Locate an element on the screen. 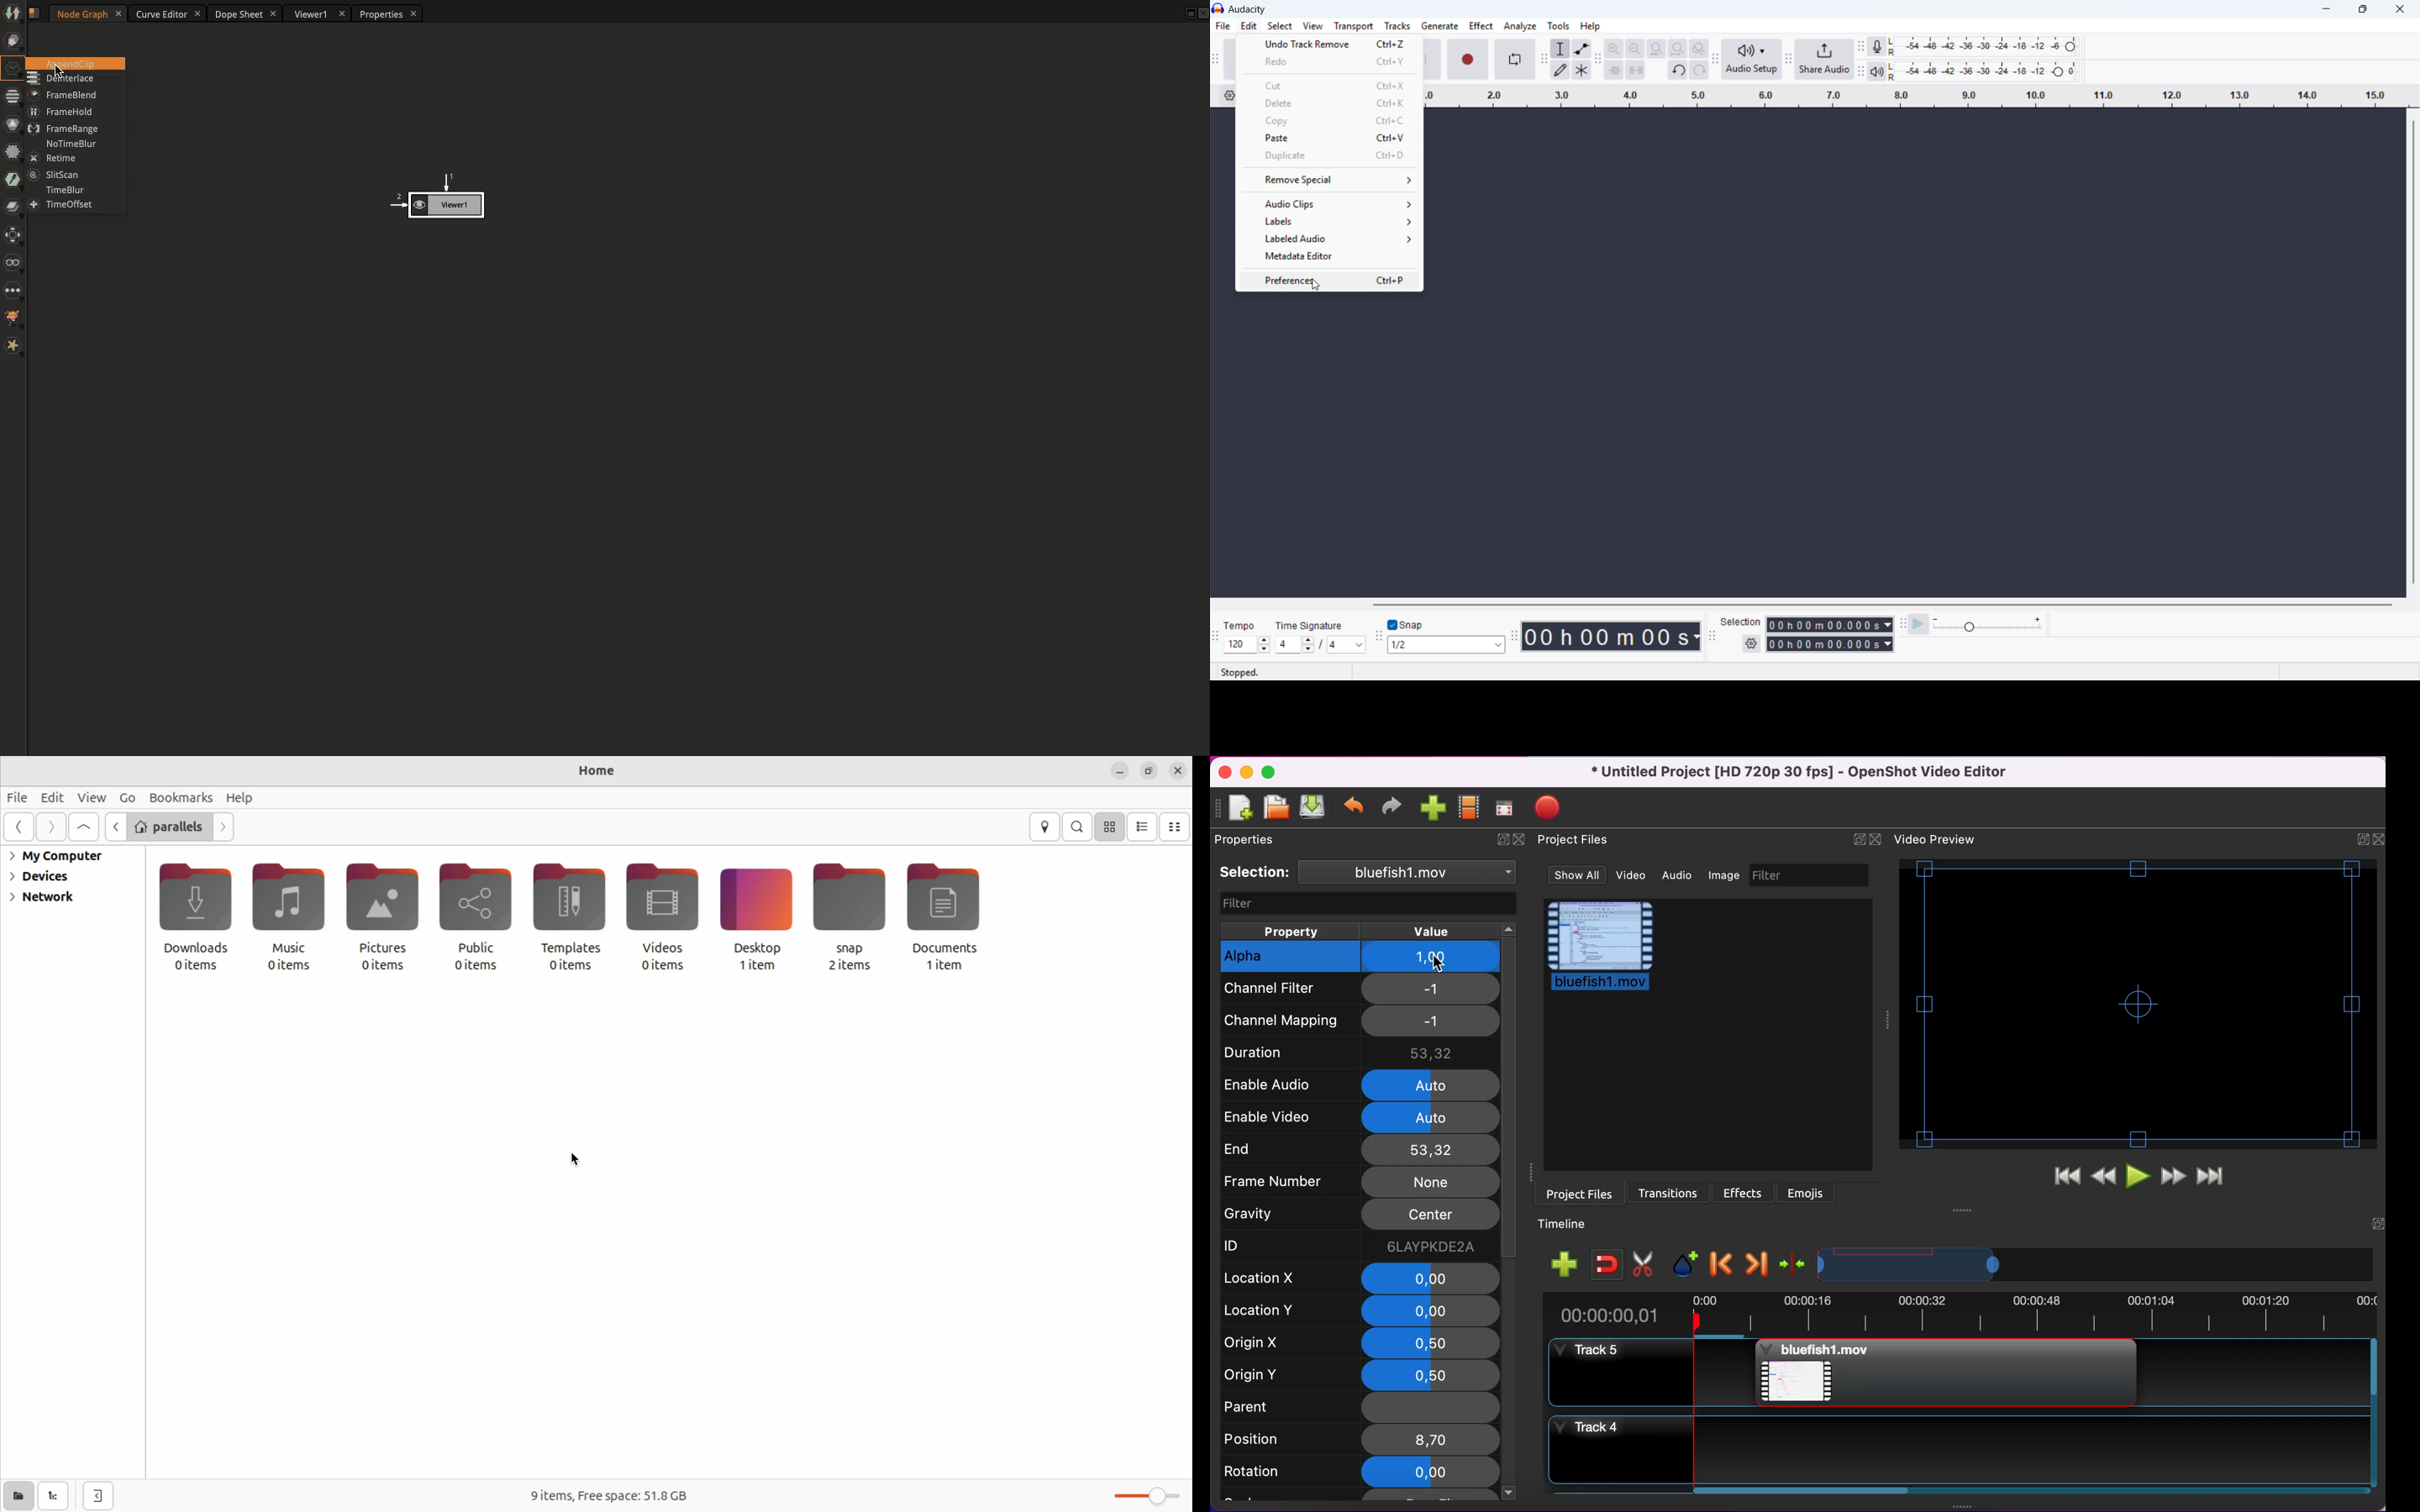 The width and height of the screenshot is (2436, 1512). audio clips is located at coordinates (1329, 203).